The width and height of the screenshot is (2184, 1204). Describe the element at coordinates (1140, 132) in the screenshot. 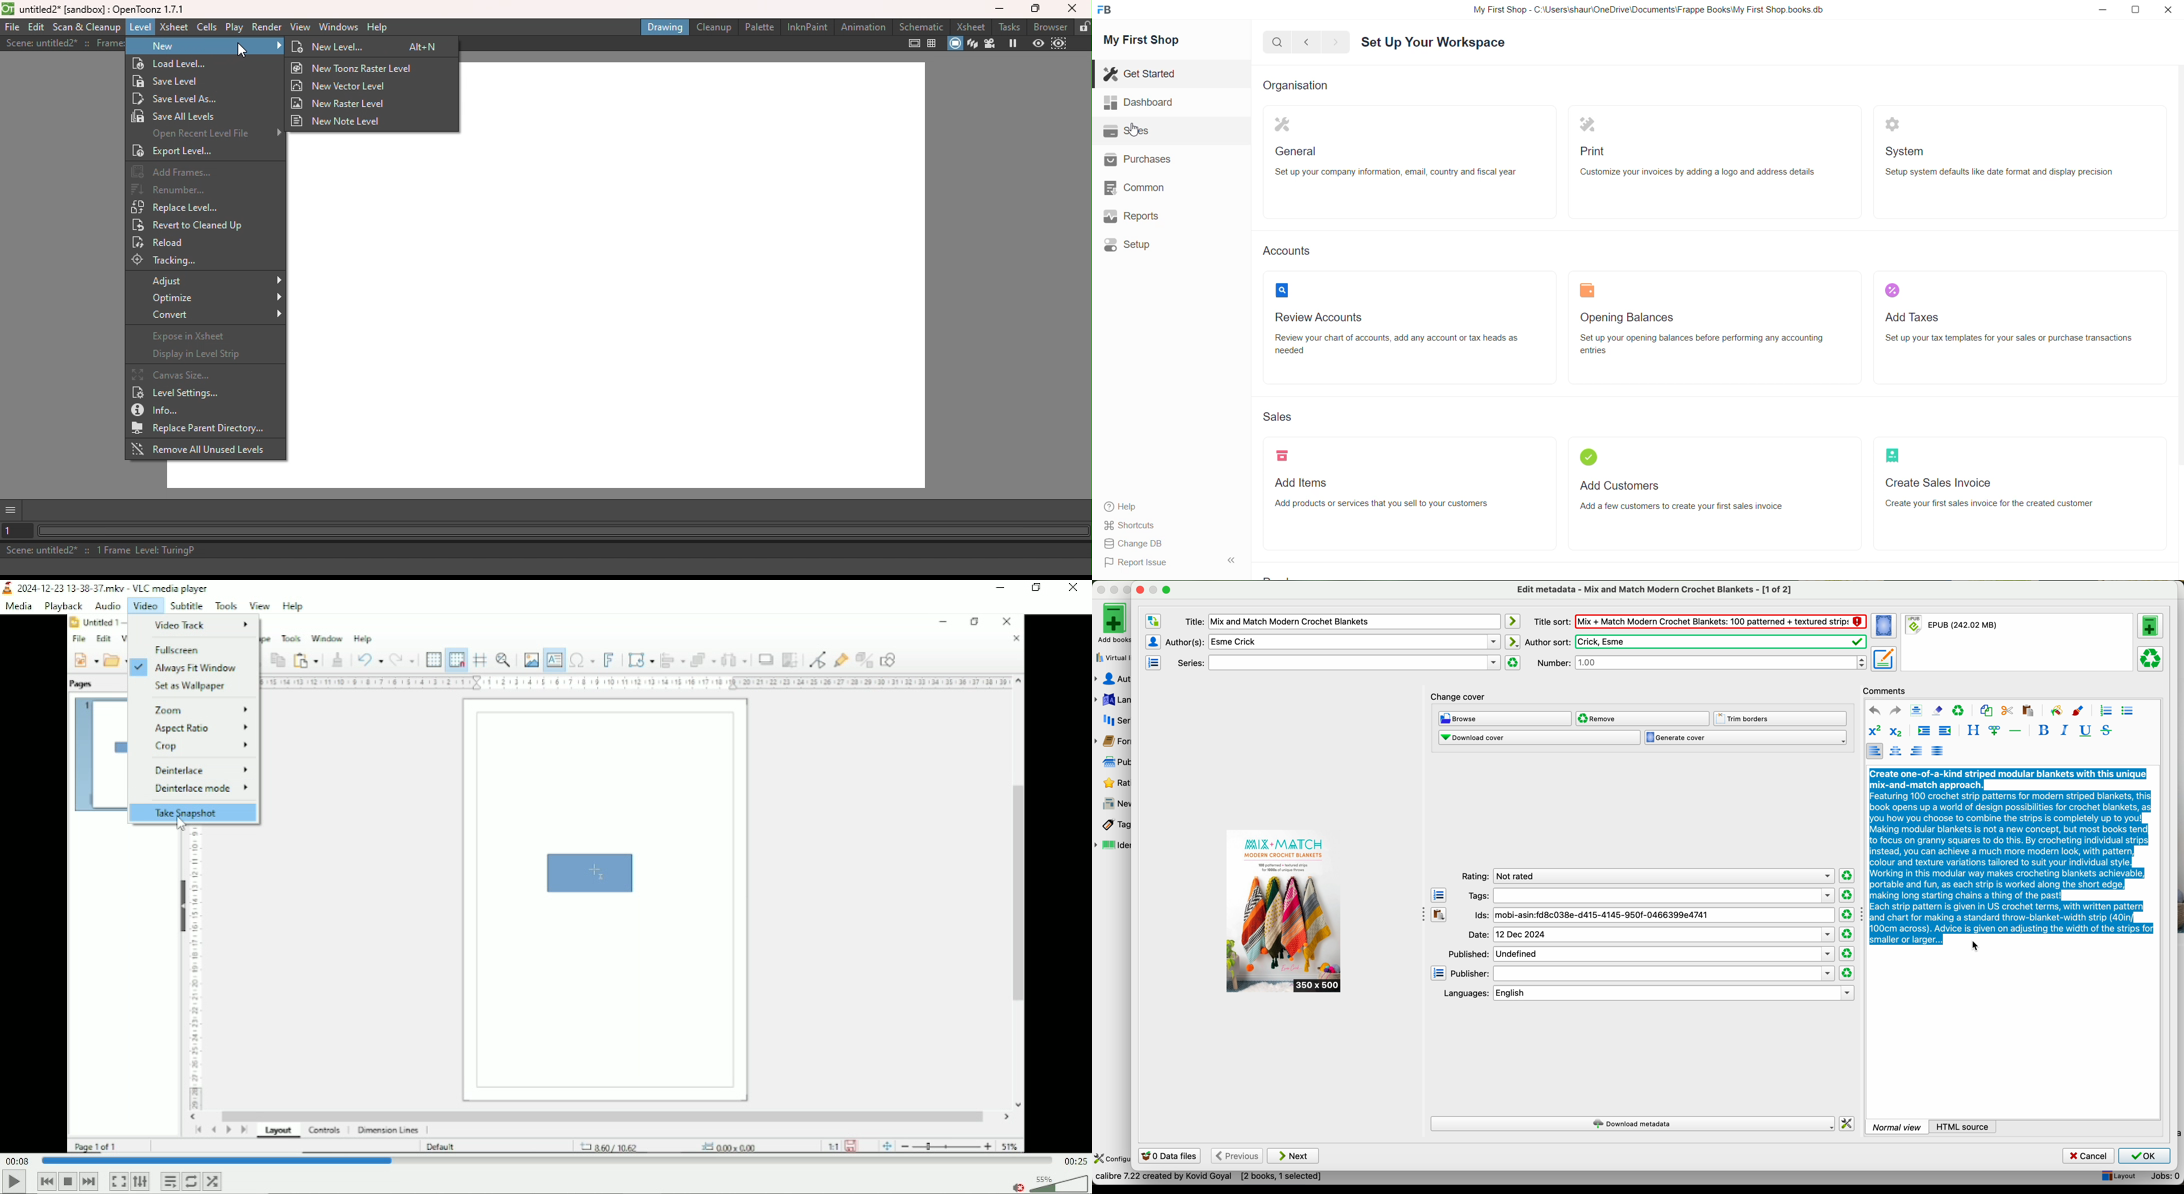

I see `Sales` at that location.